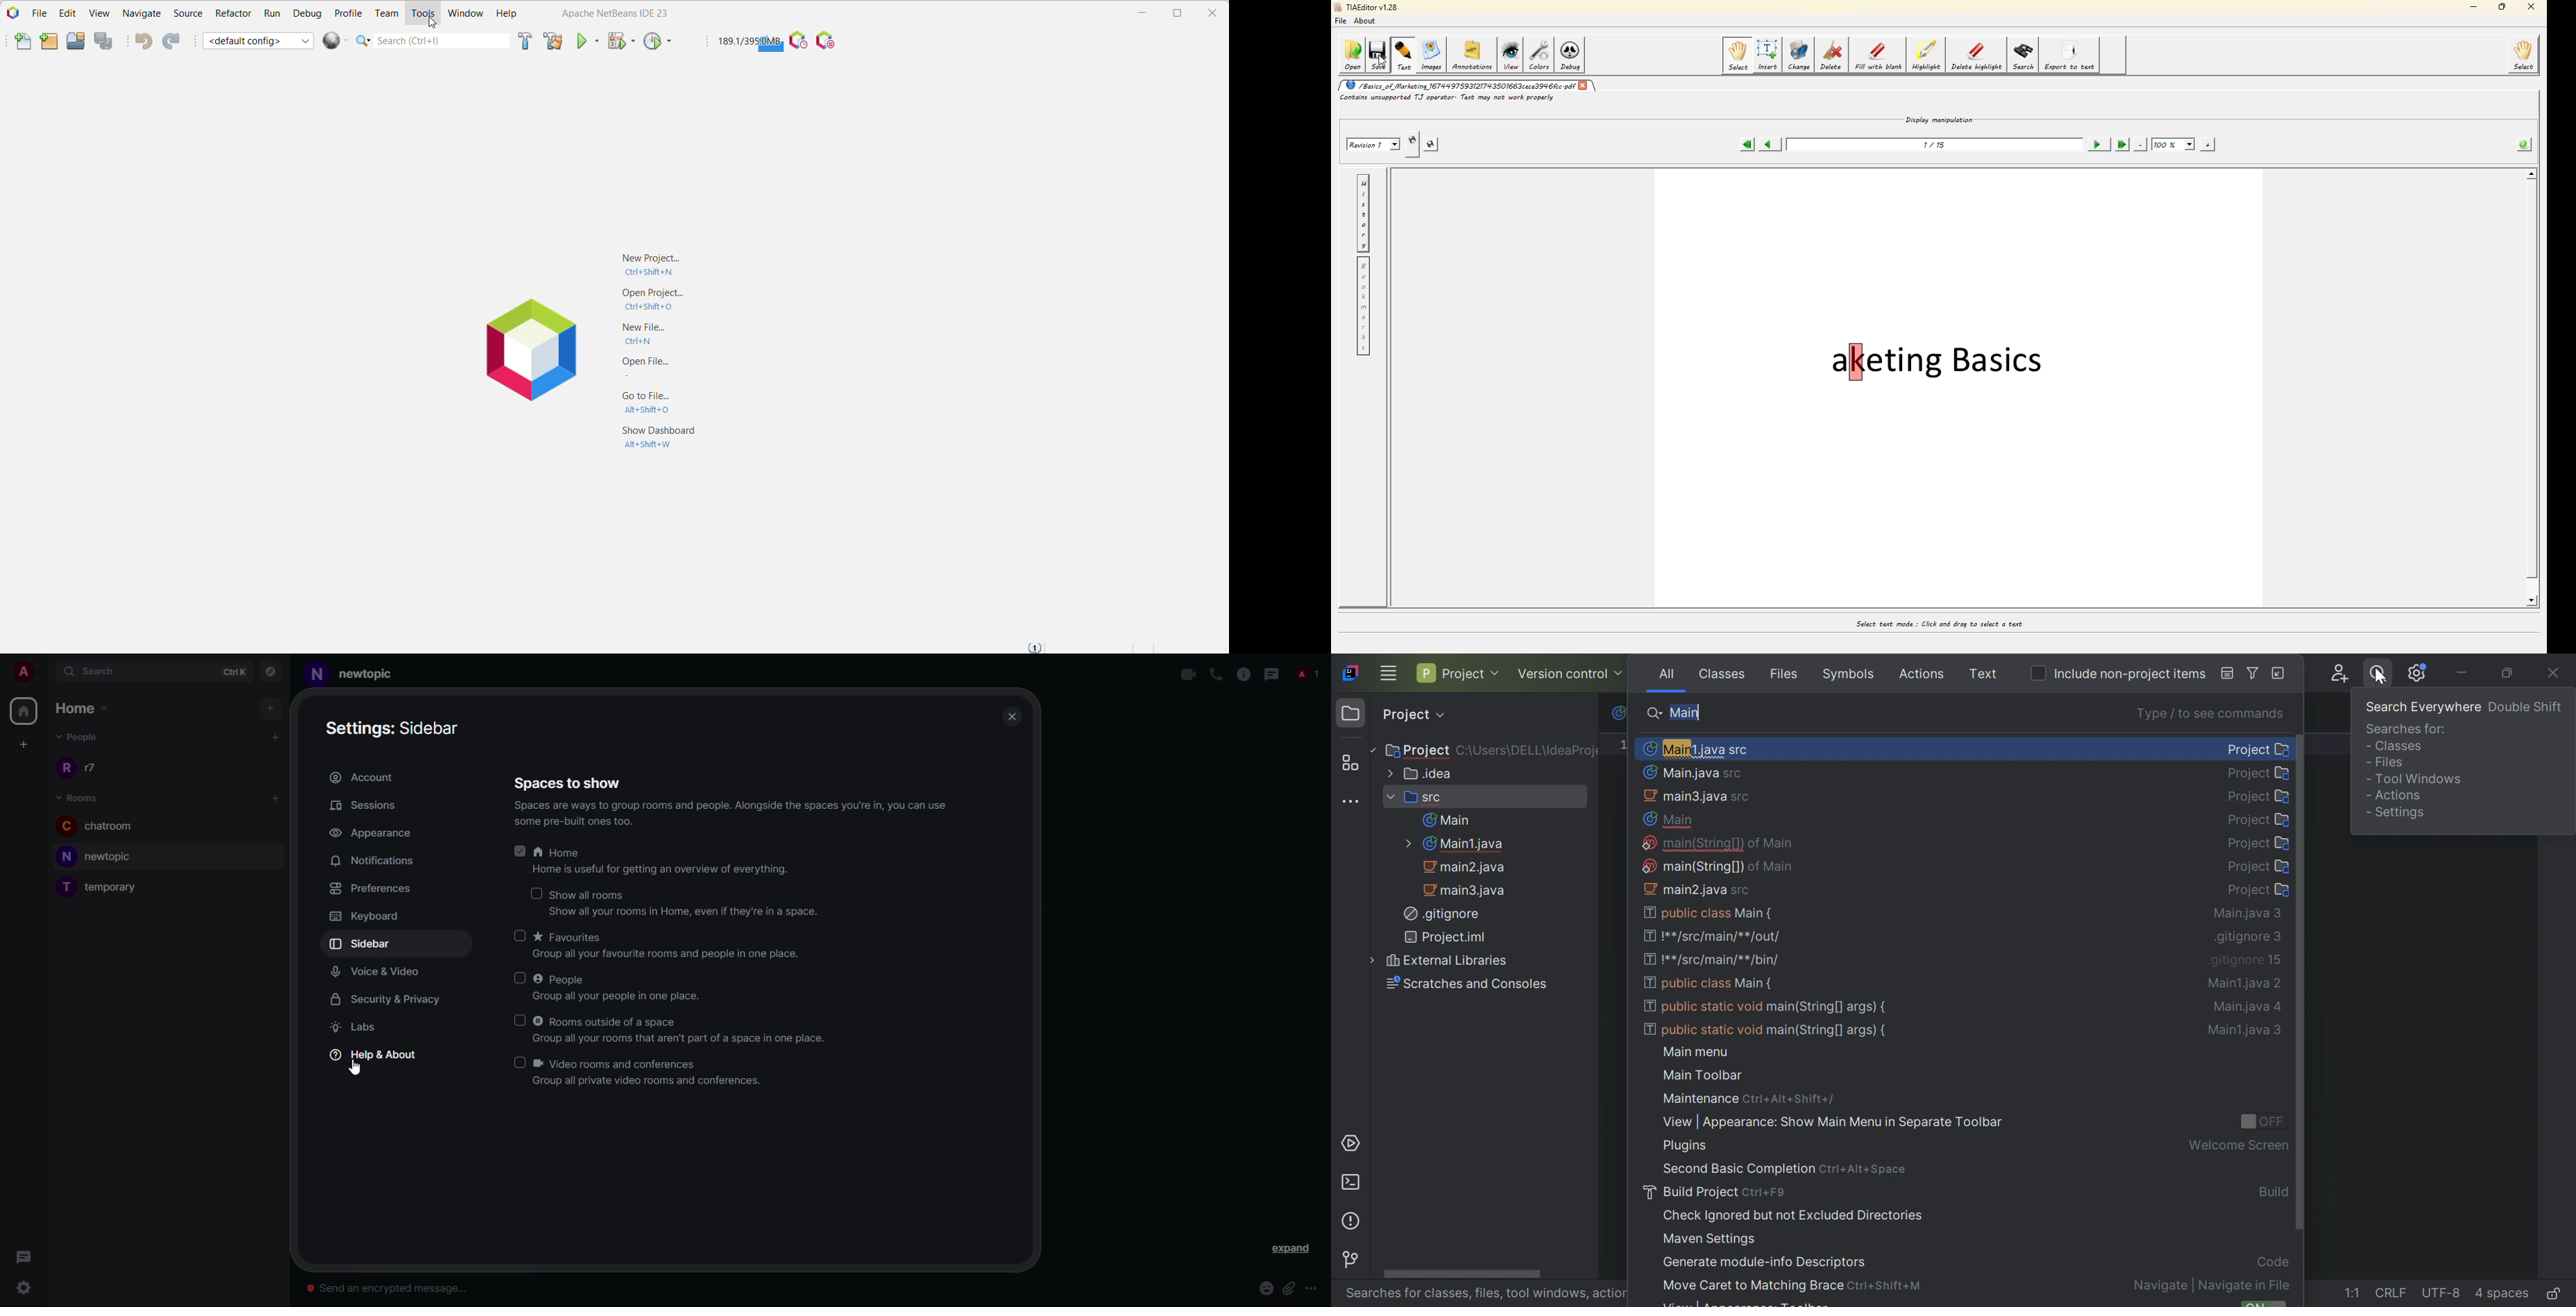  What do you see at coordinates (1708, 913) in the screenshot?
I see `public class Main()` at bounding box center [1708, 913].